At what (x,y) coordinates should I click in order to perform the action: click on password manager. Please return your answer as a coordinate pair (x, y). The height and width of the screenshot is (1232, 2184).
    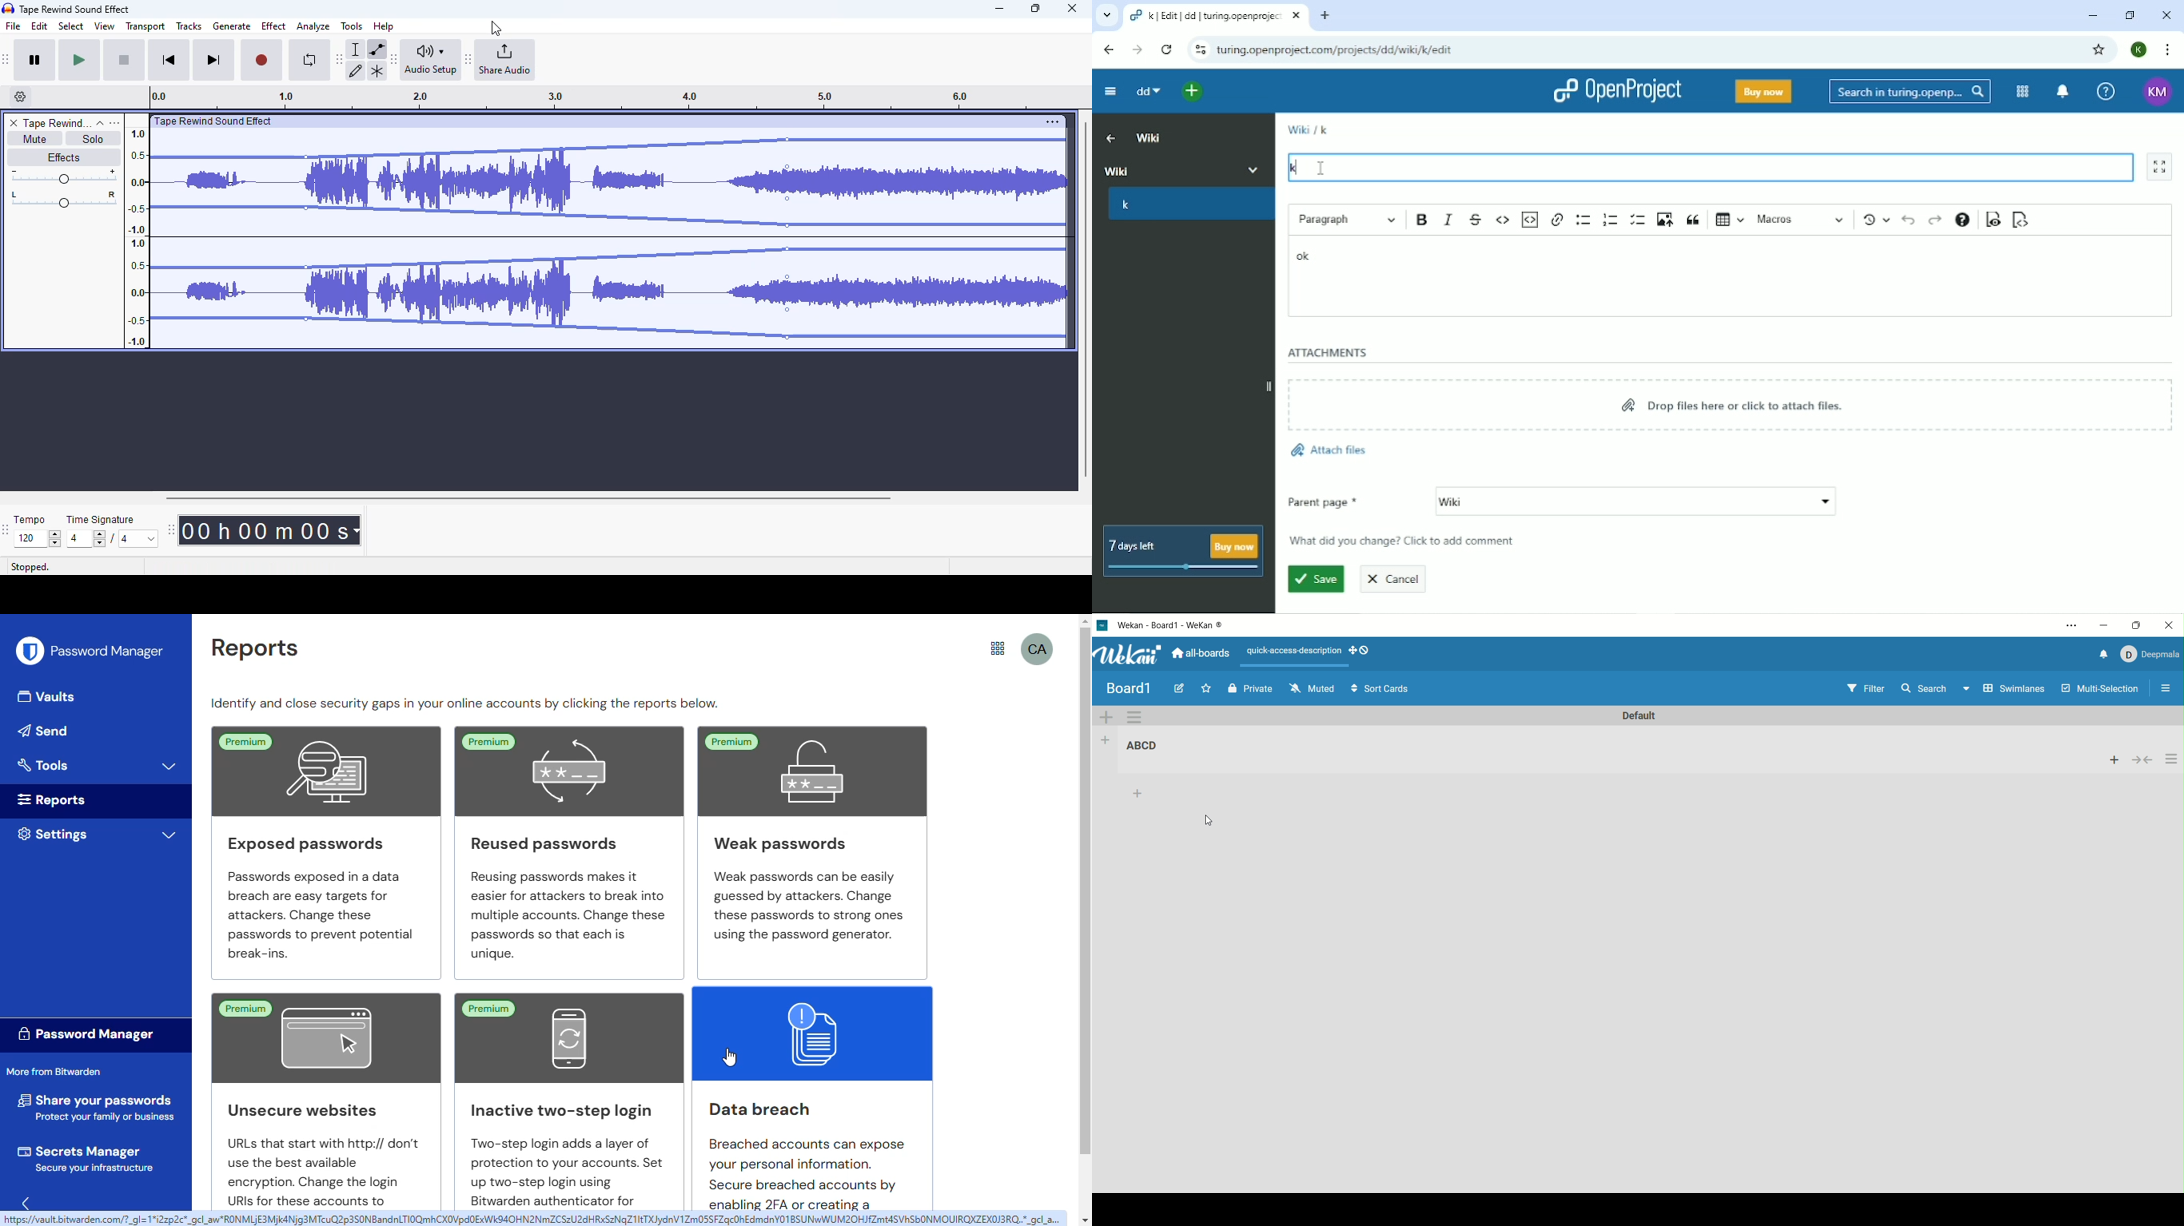
    Looking at the image, I should click on (108, 651).